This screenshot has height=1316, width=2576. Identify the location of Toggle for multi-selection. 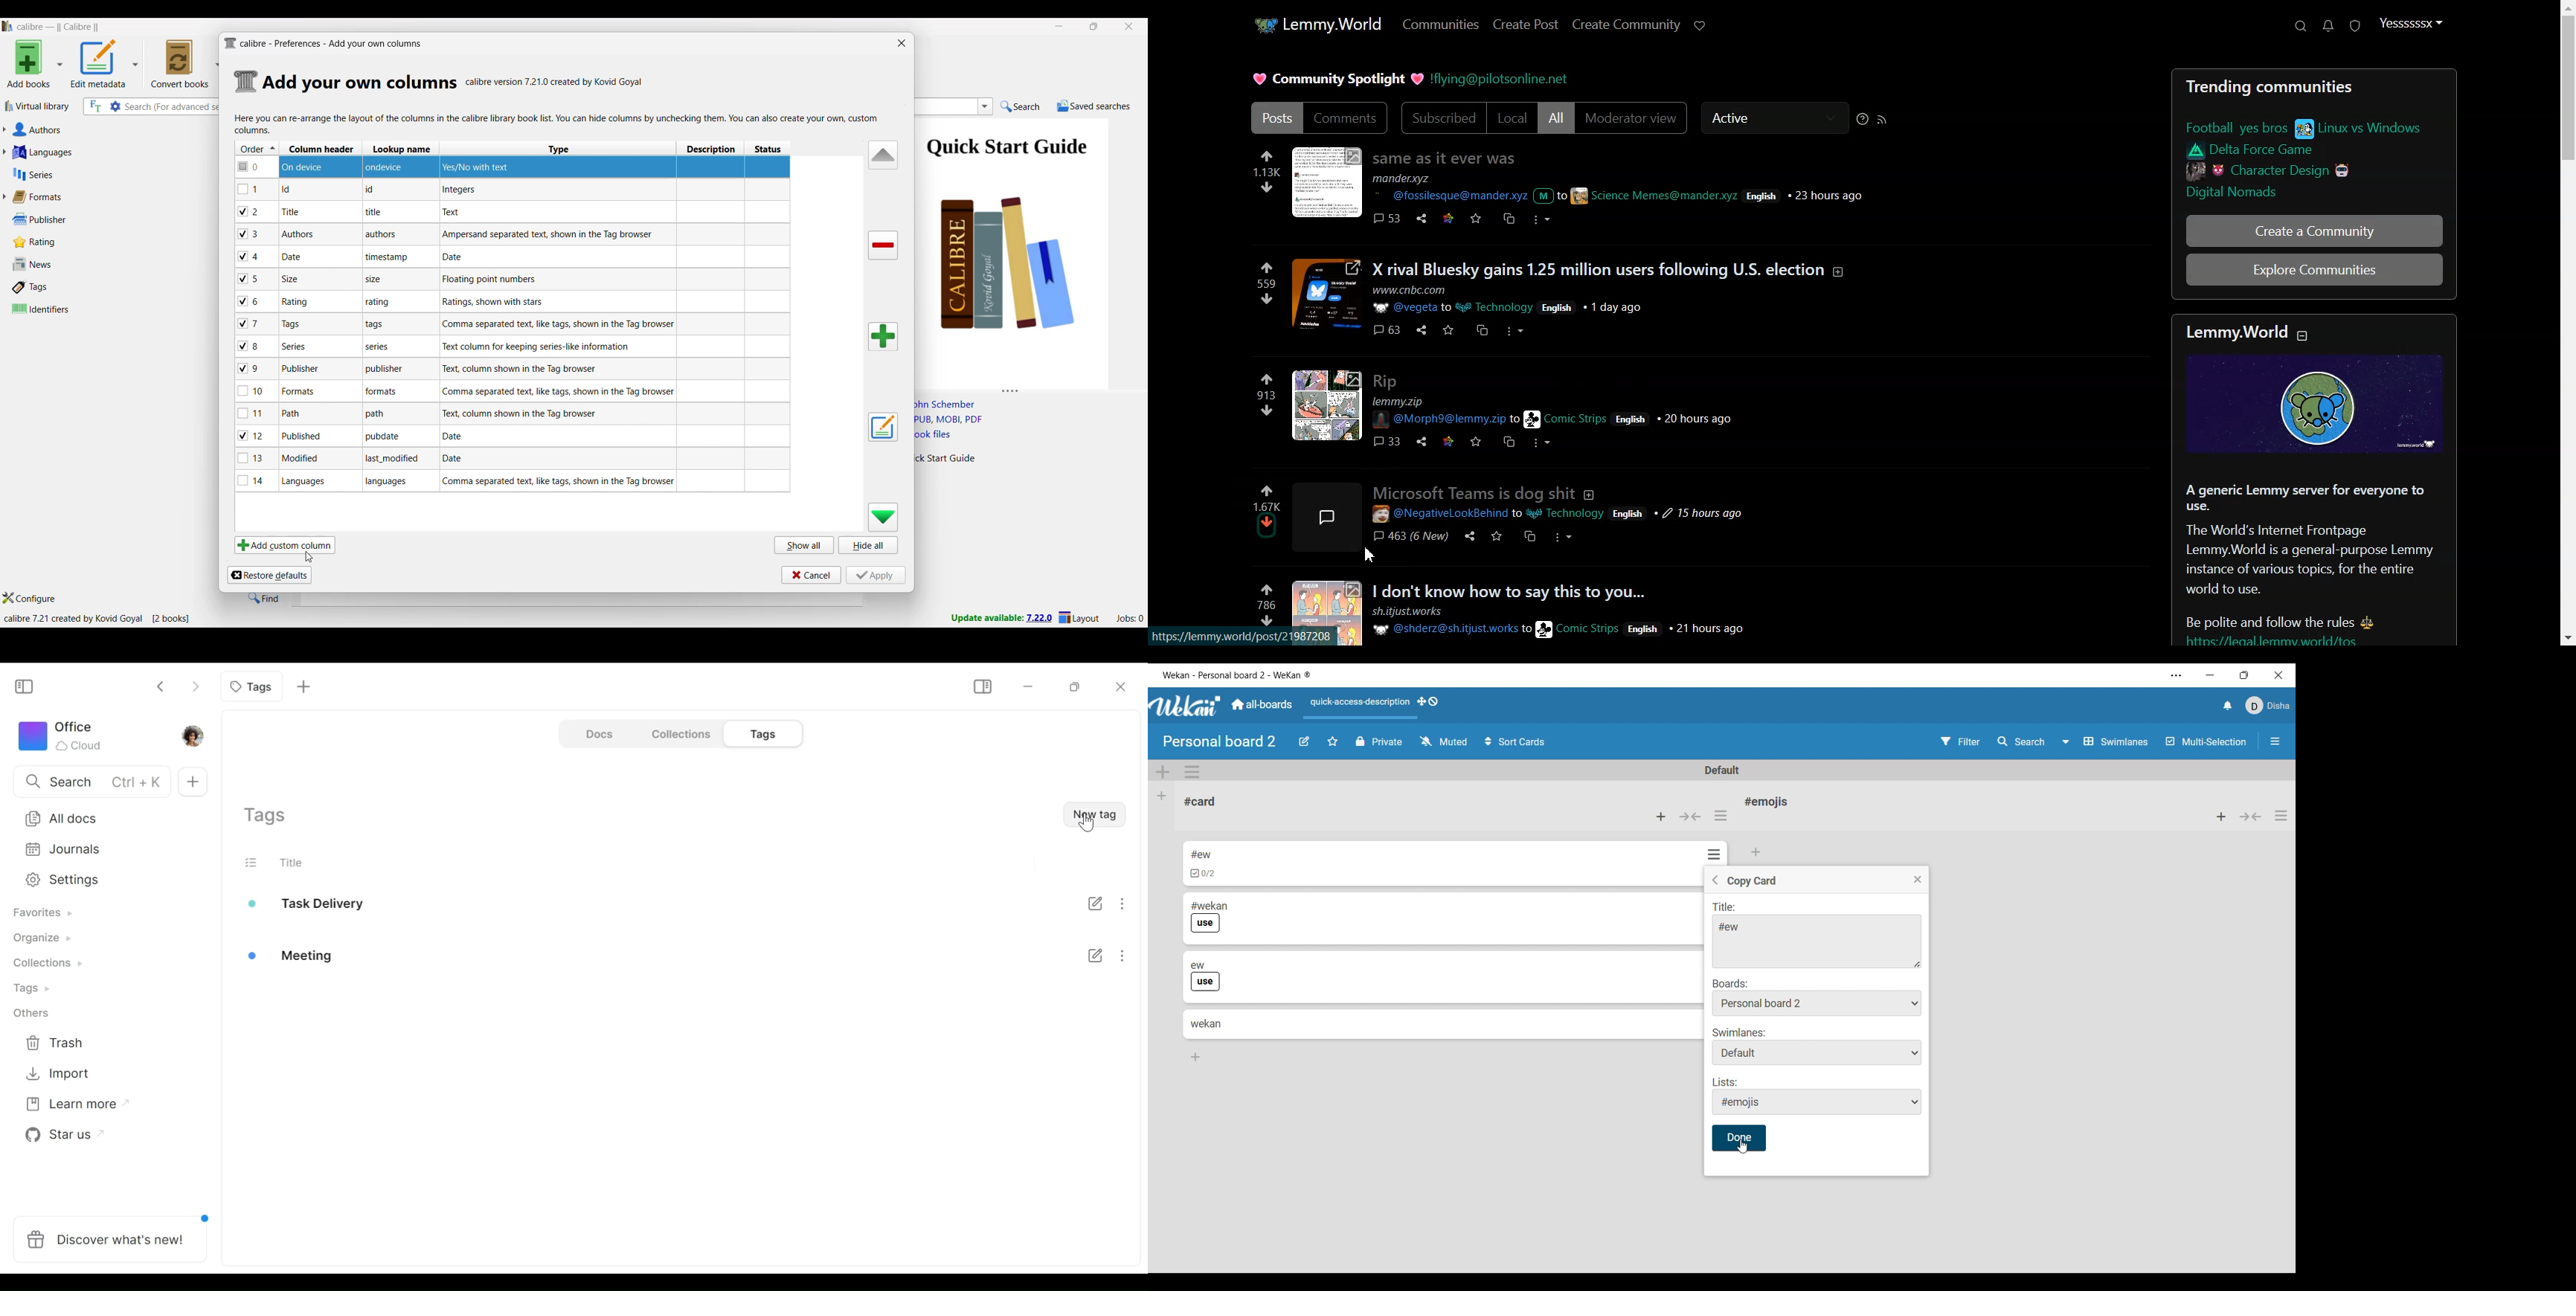
(2206, 741).